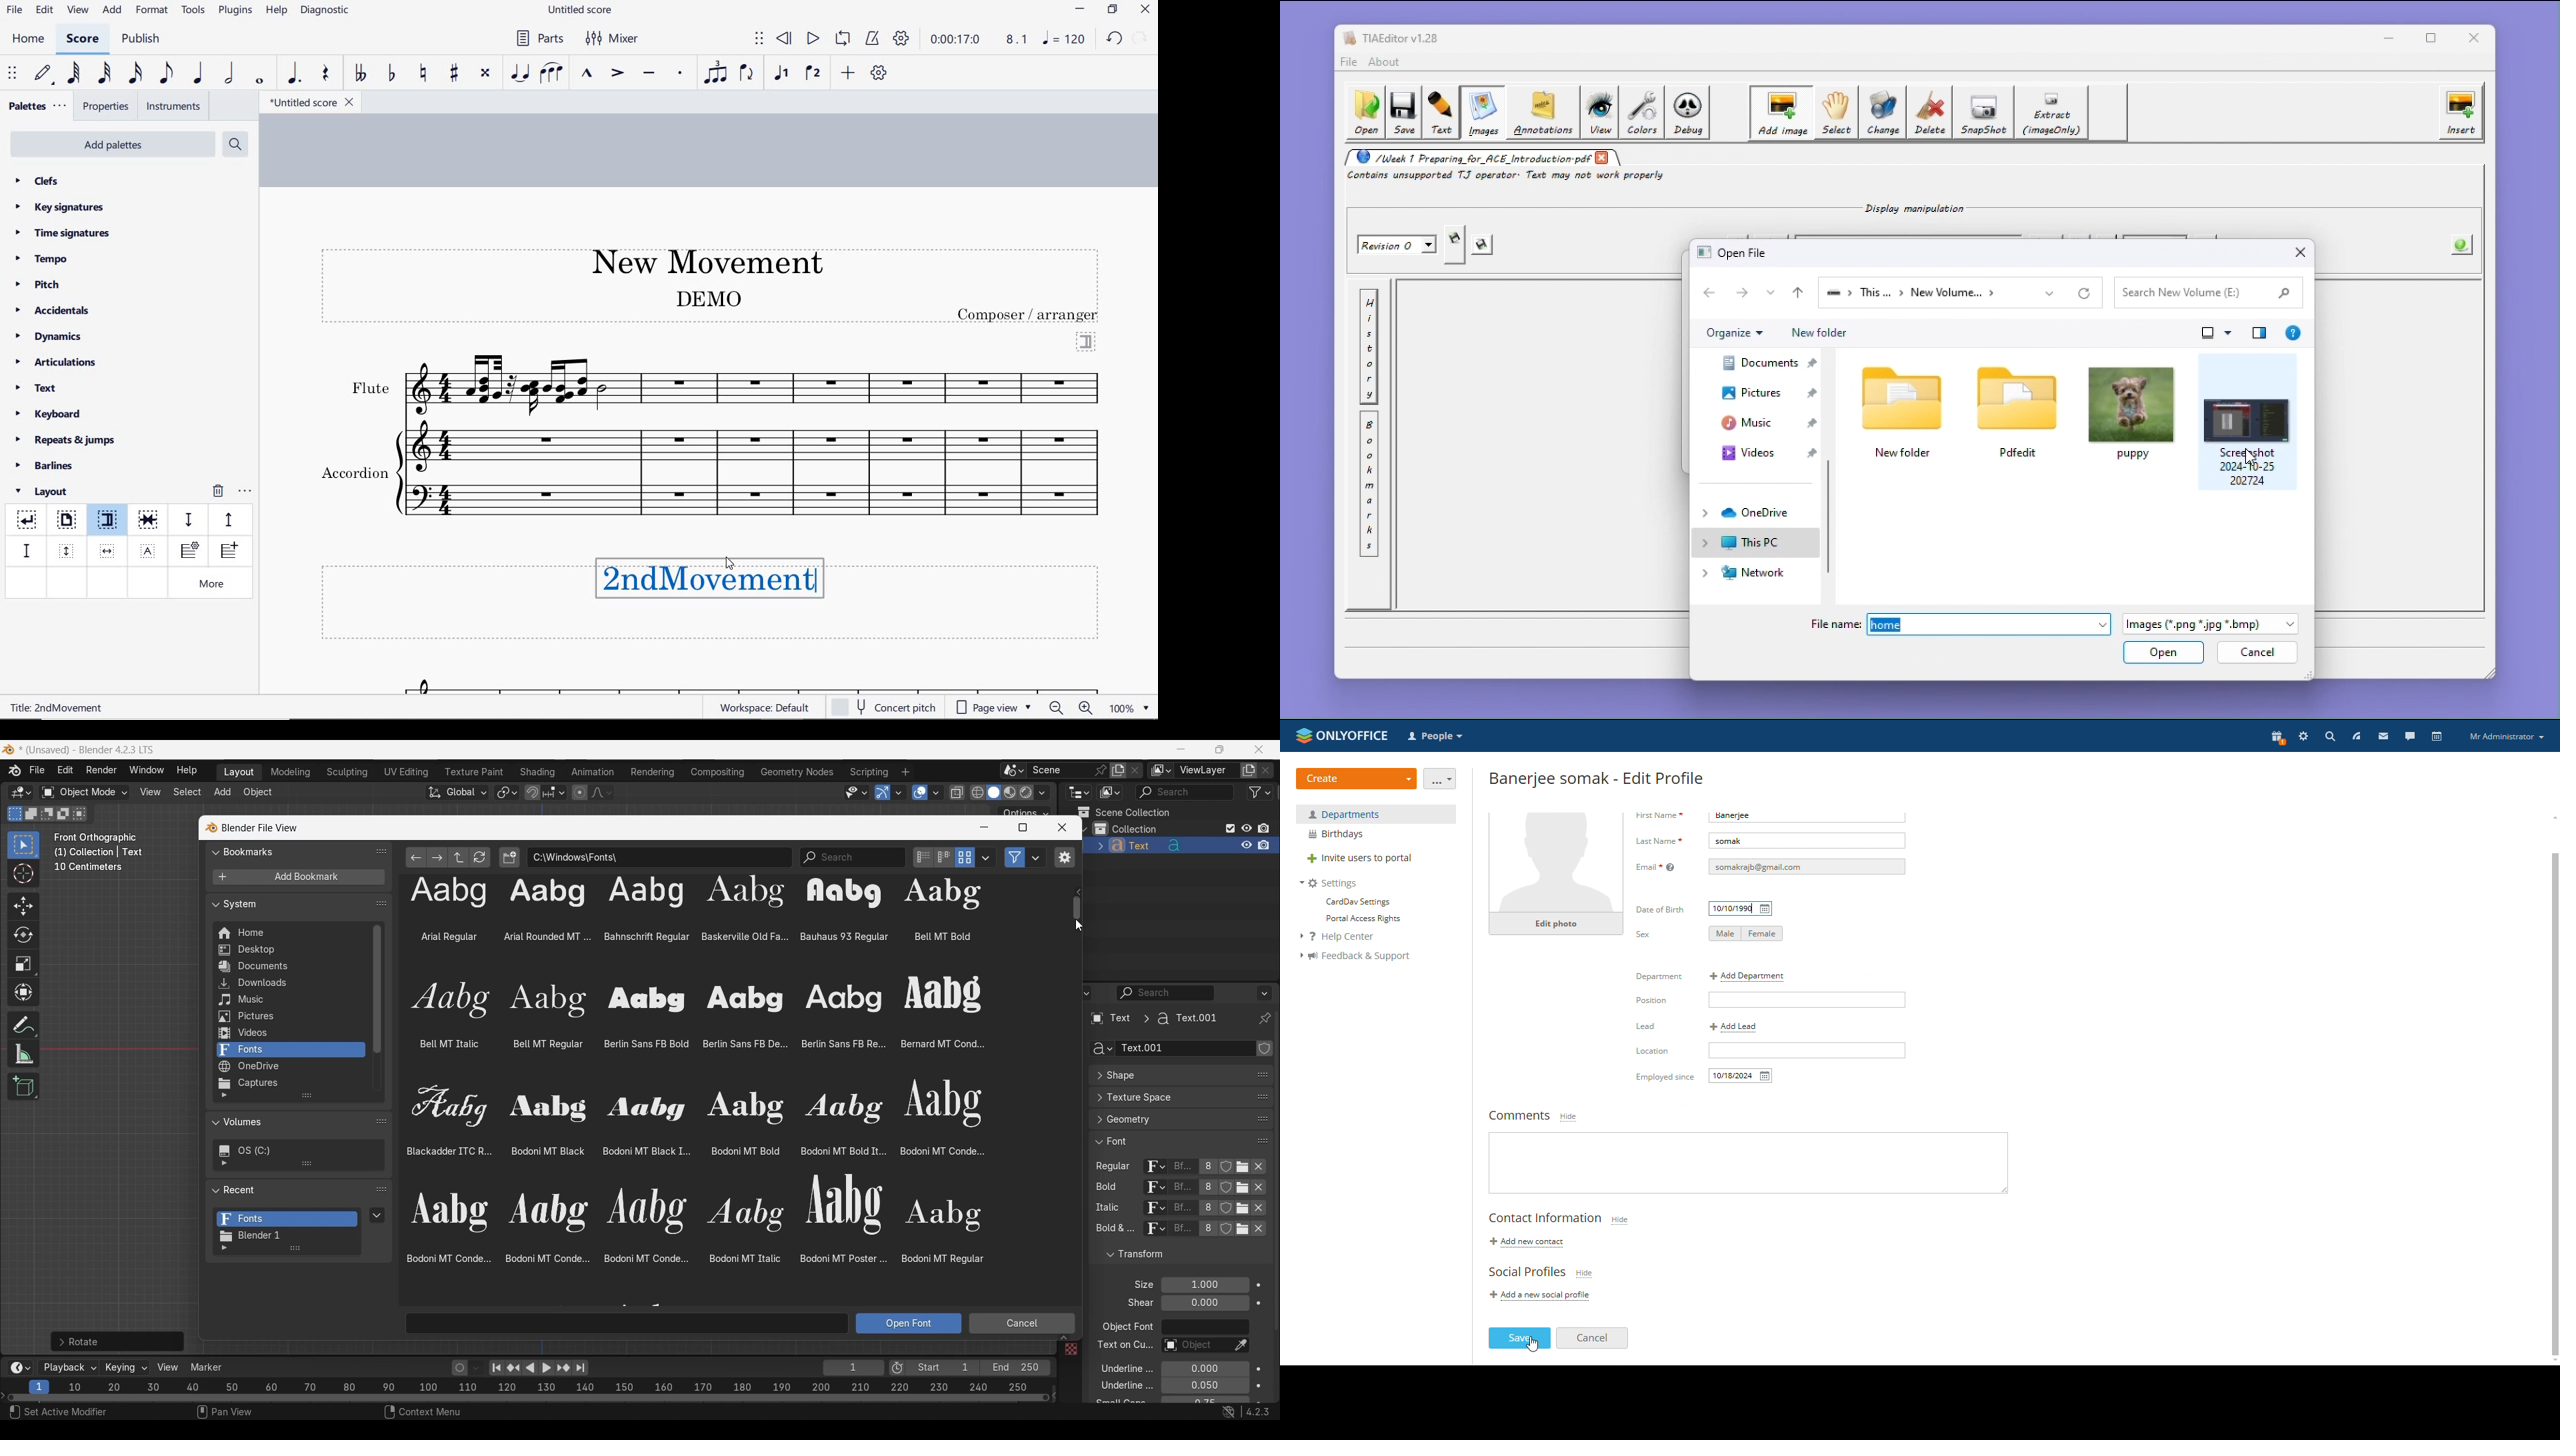 Image resolution: width=2576 pixels, height=1456 pixels. I want to click on marcato, so click(589, 74).